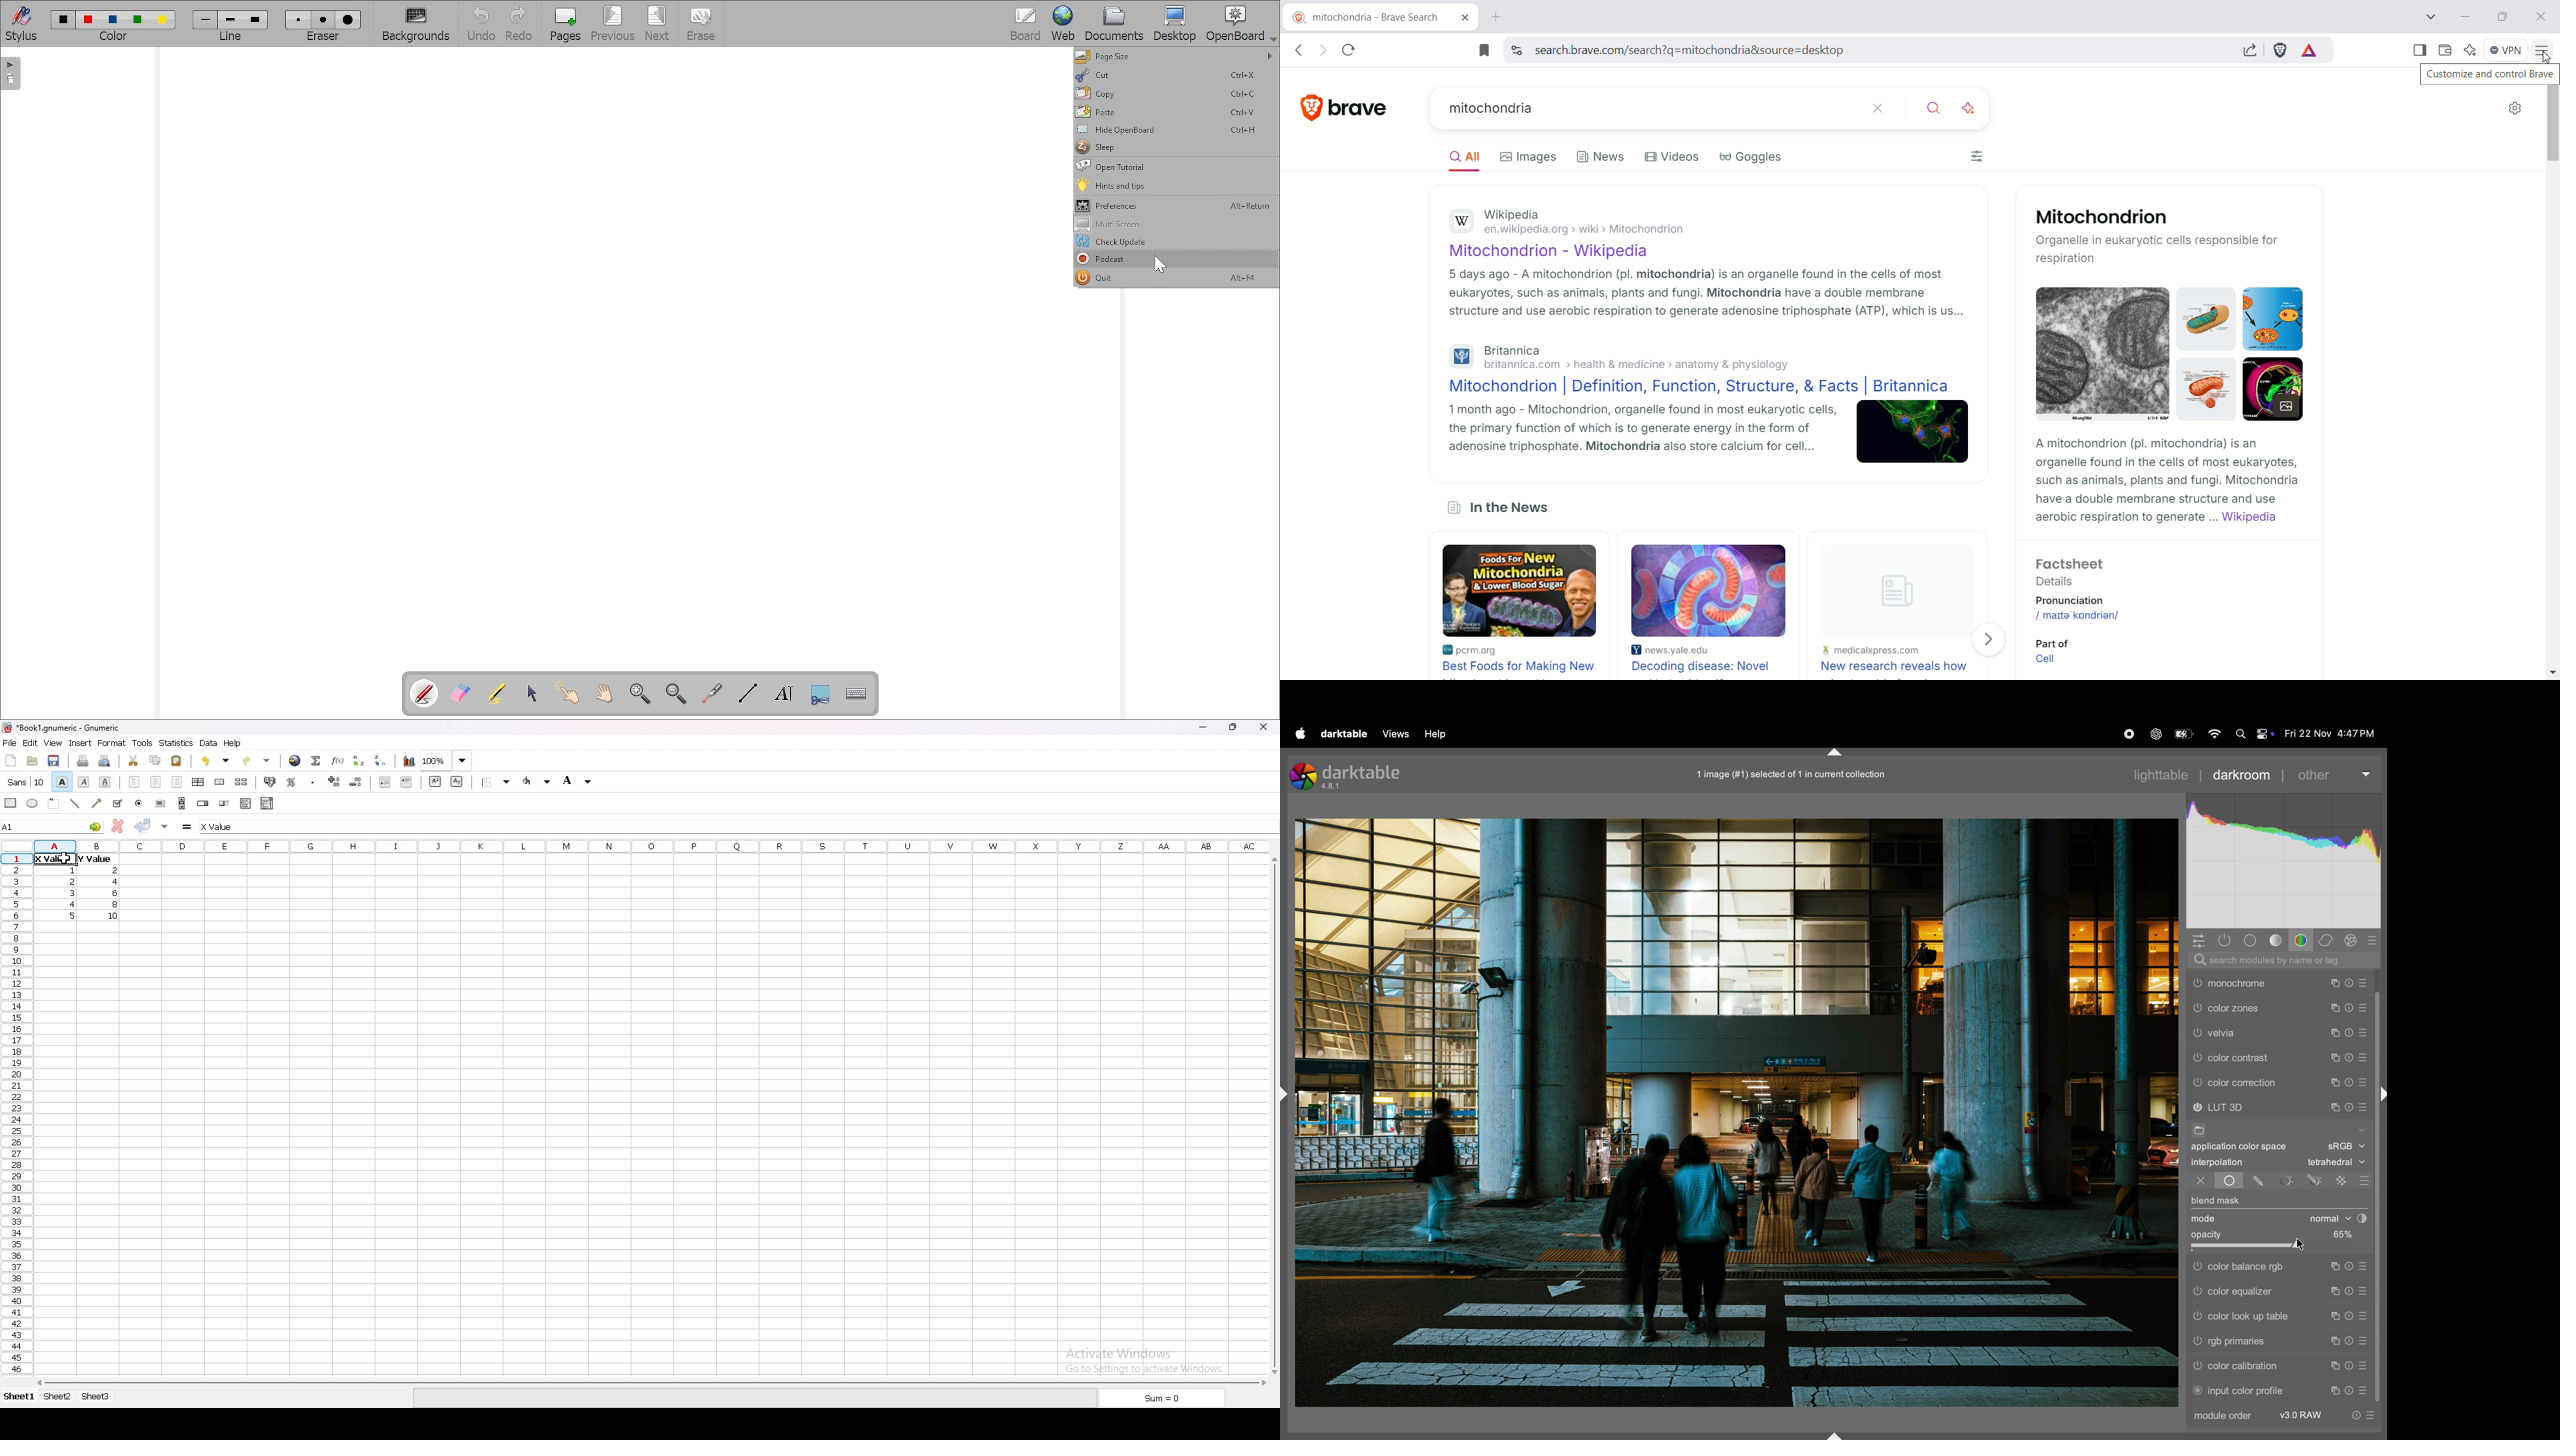  I want to click on merge cells, so click(219, 782).